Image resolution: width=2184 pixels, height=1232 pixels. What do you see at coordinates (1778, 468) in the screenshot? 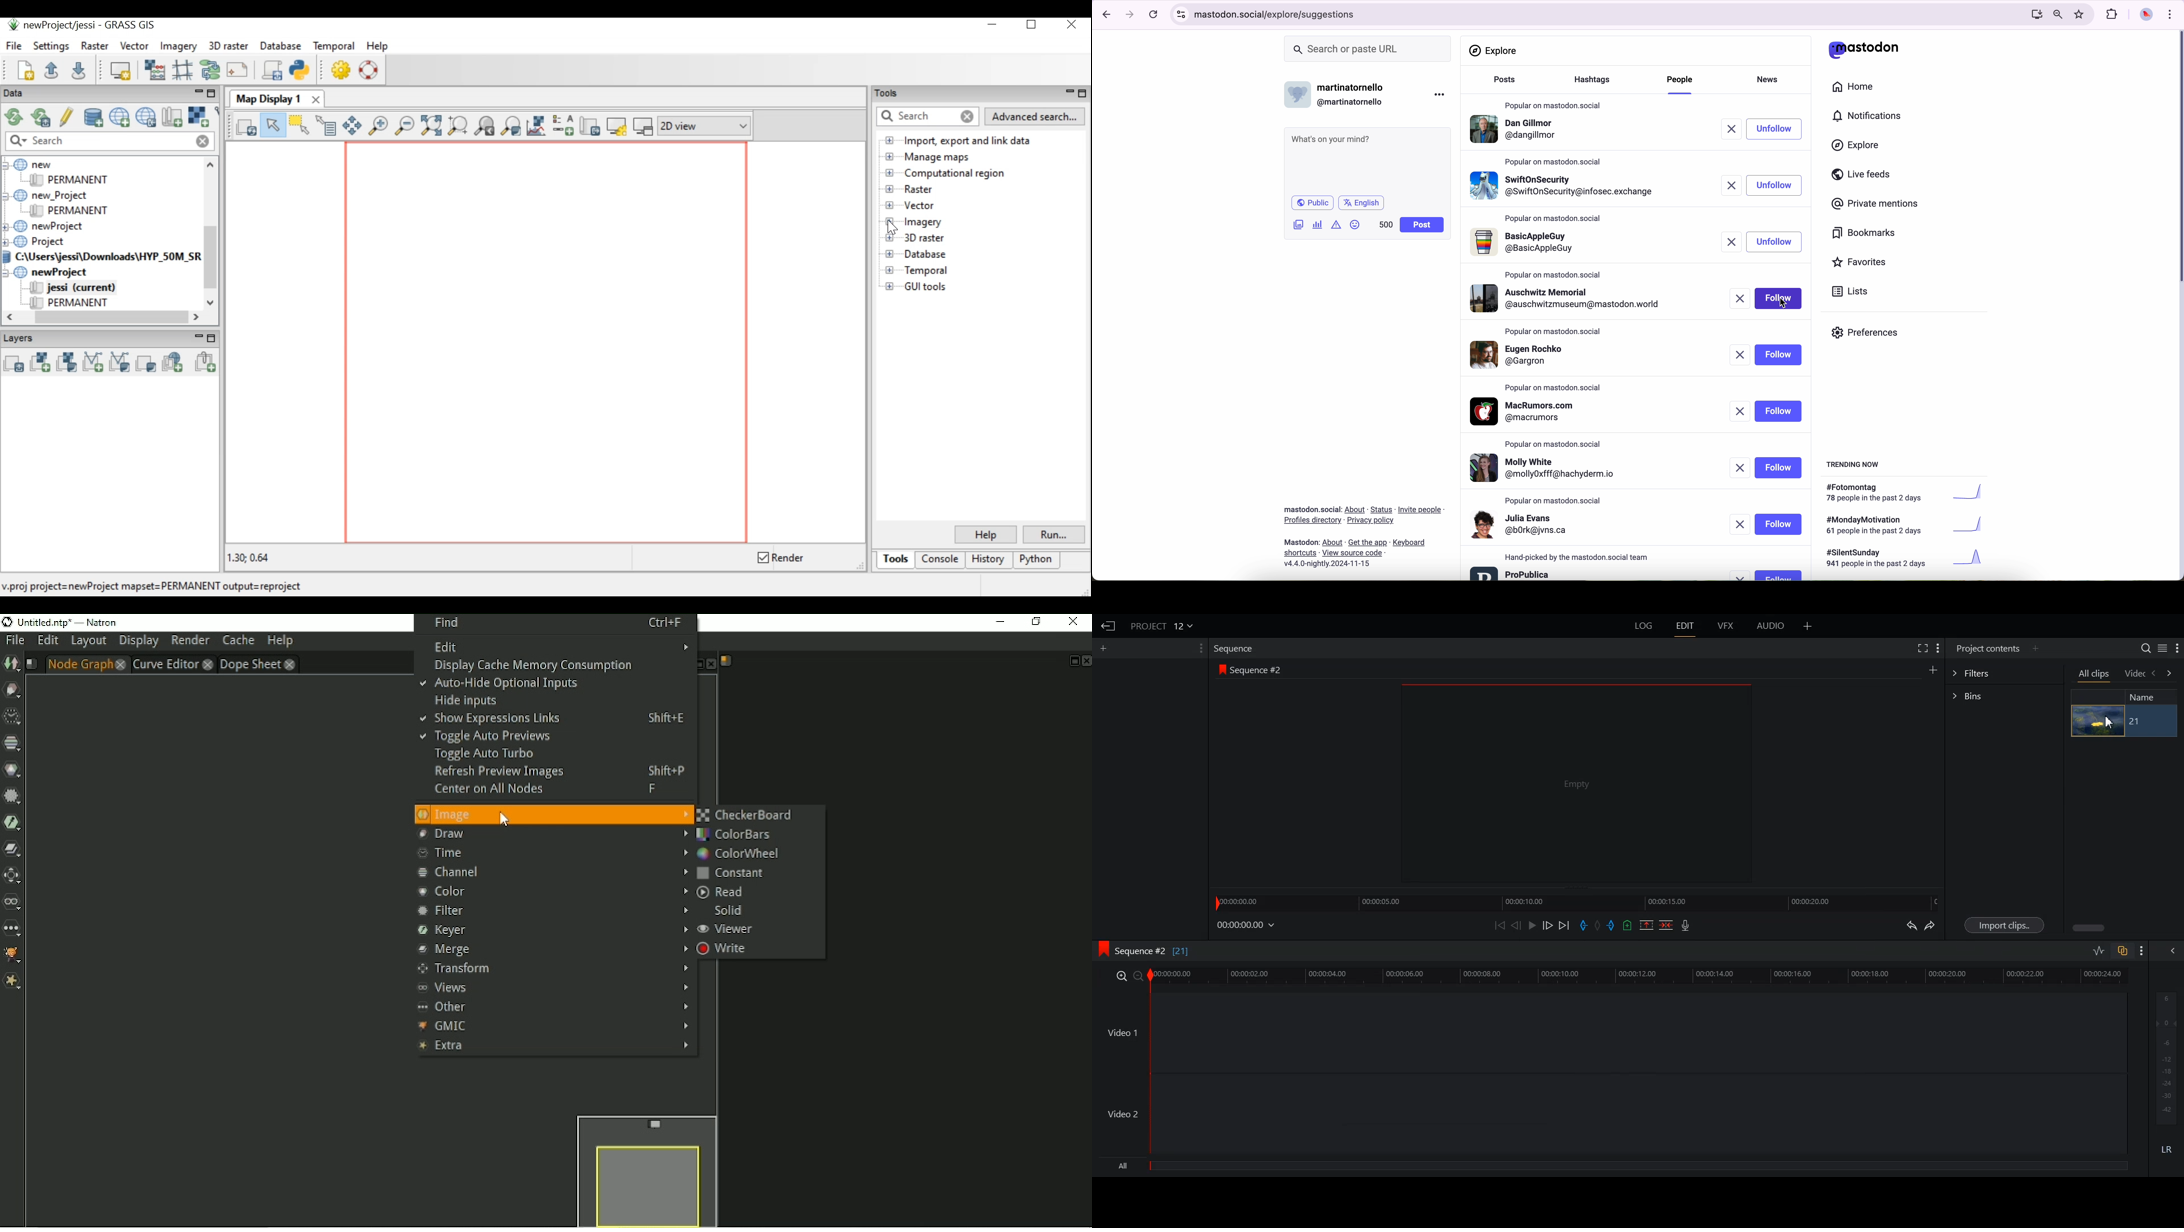
I see `follow button` at bounding box center [1778, 468].